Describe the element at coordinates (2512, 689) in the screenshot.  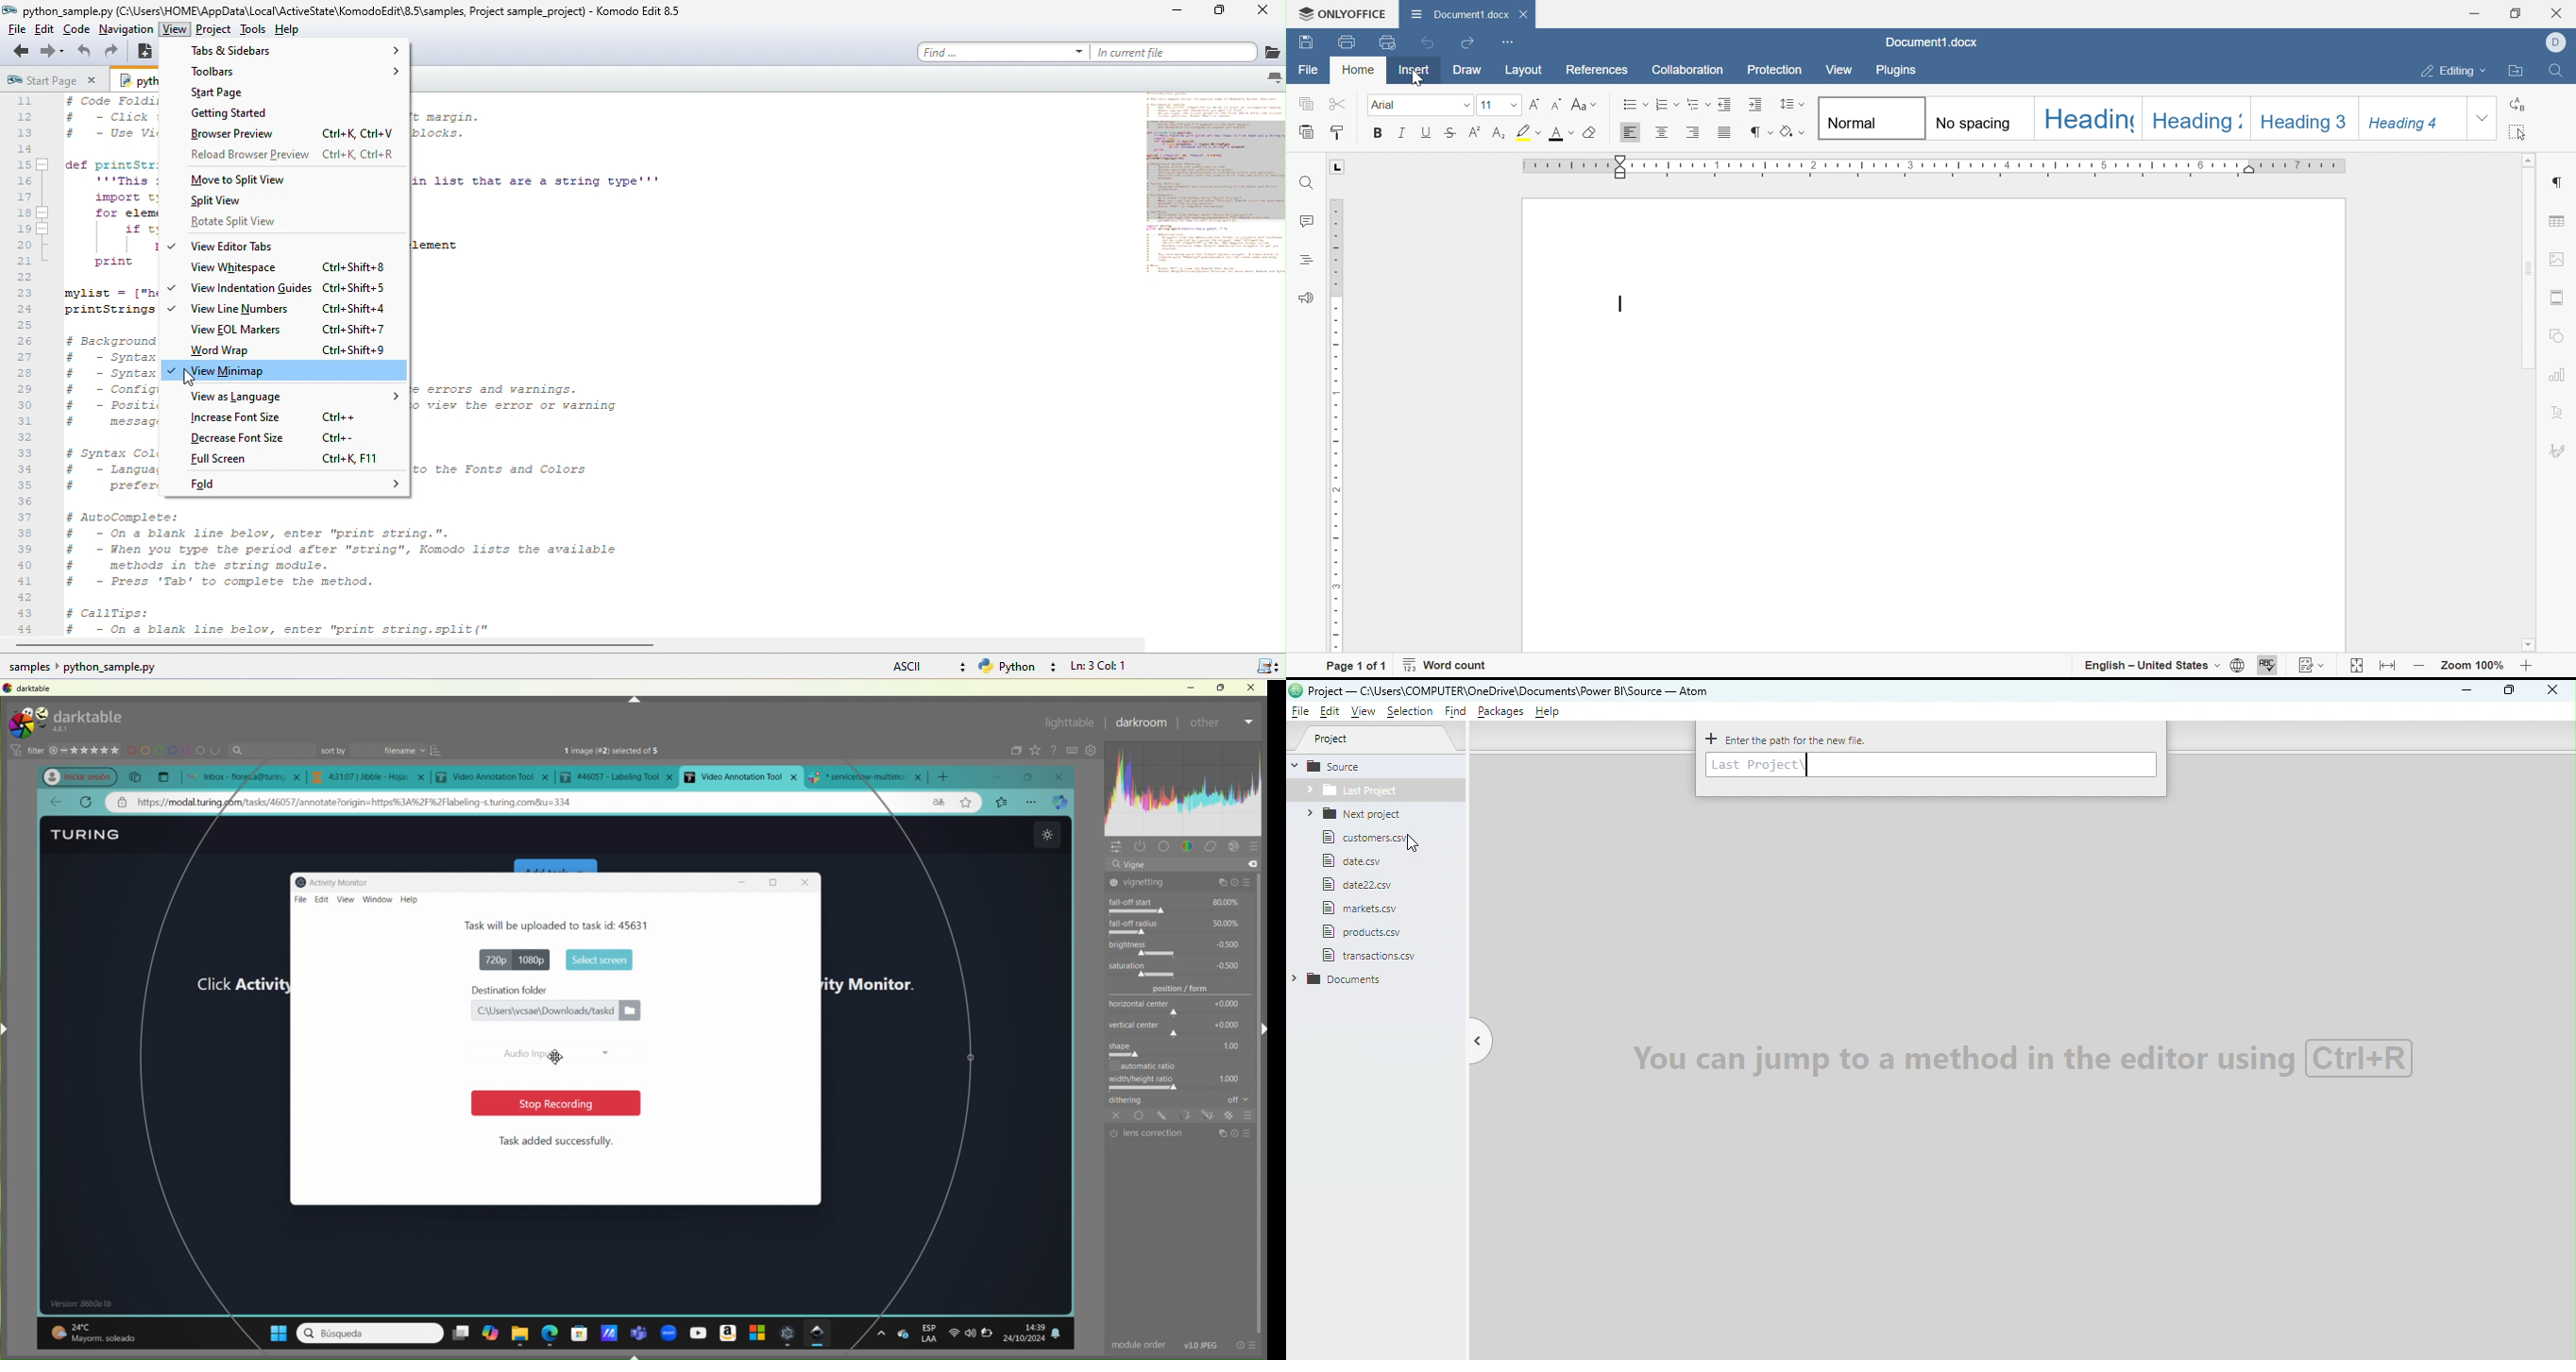
I see `Maximize` at that location.